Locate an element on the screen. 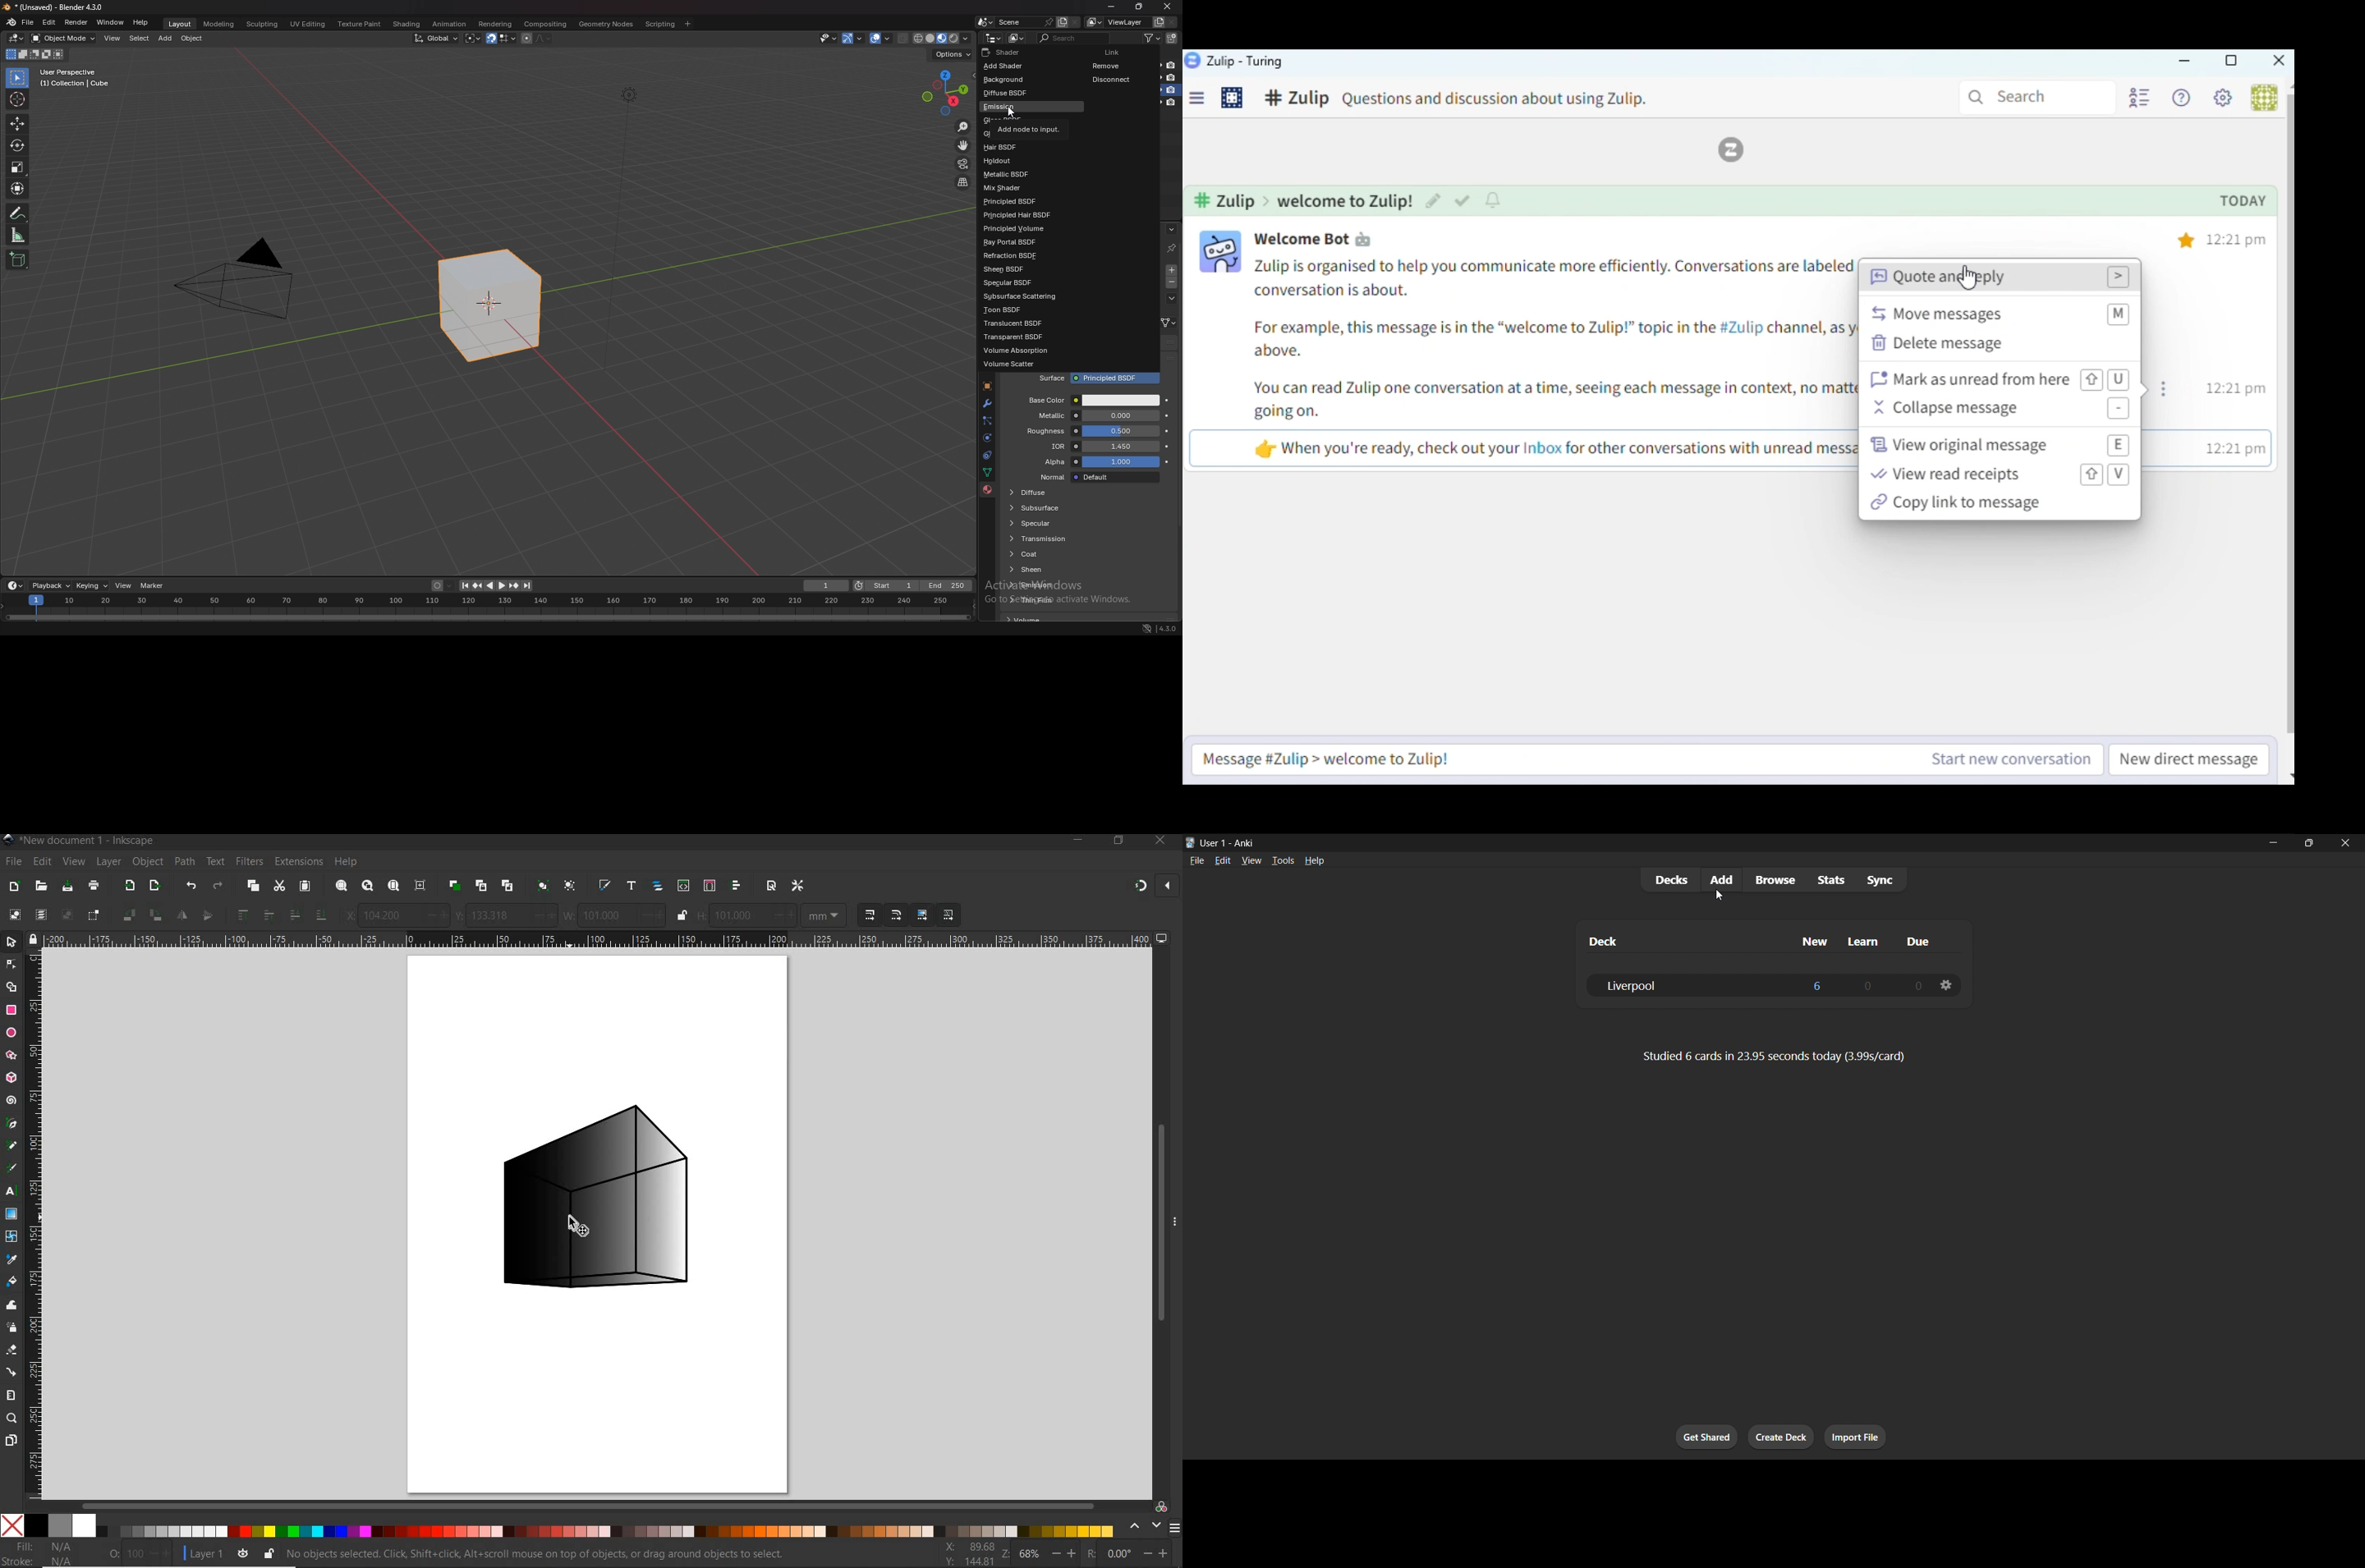  User List is located at coordinates (2138, 97).